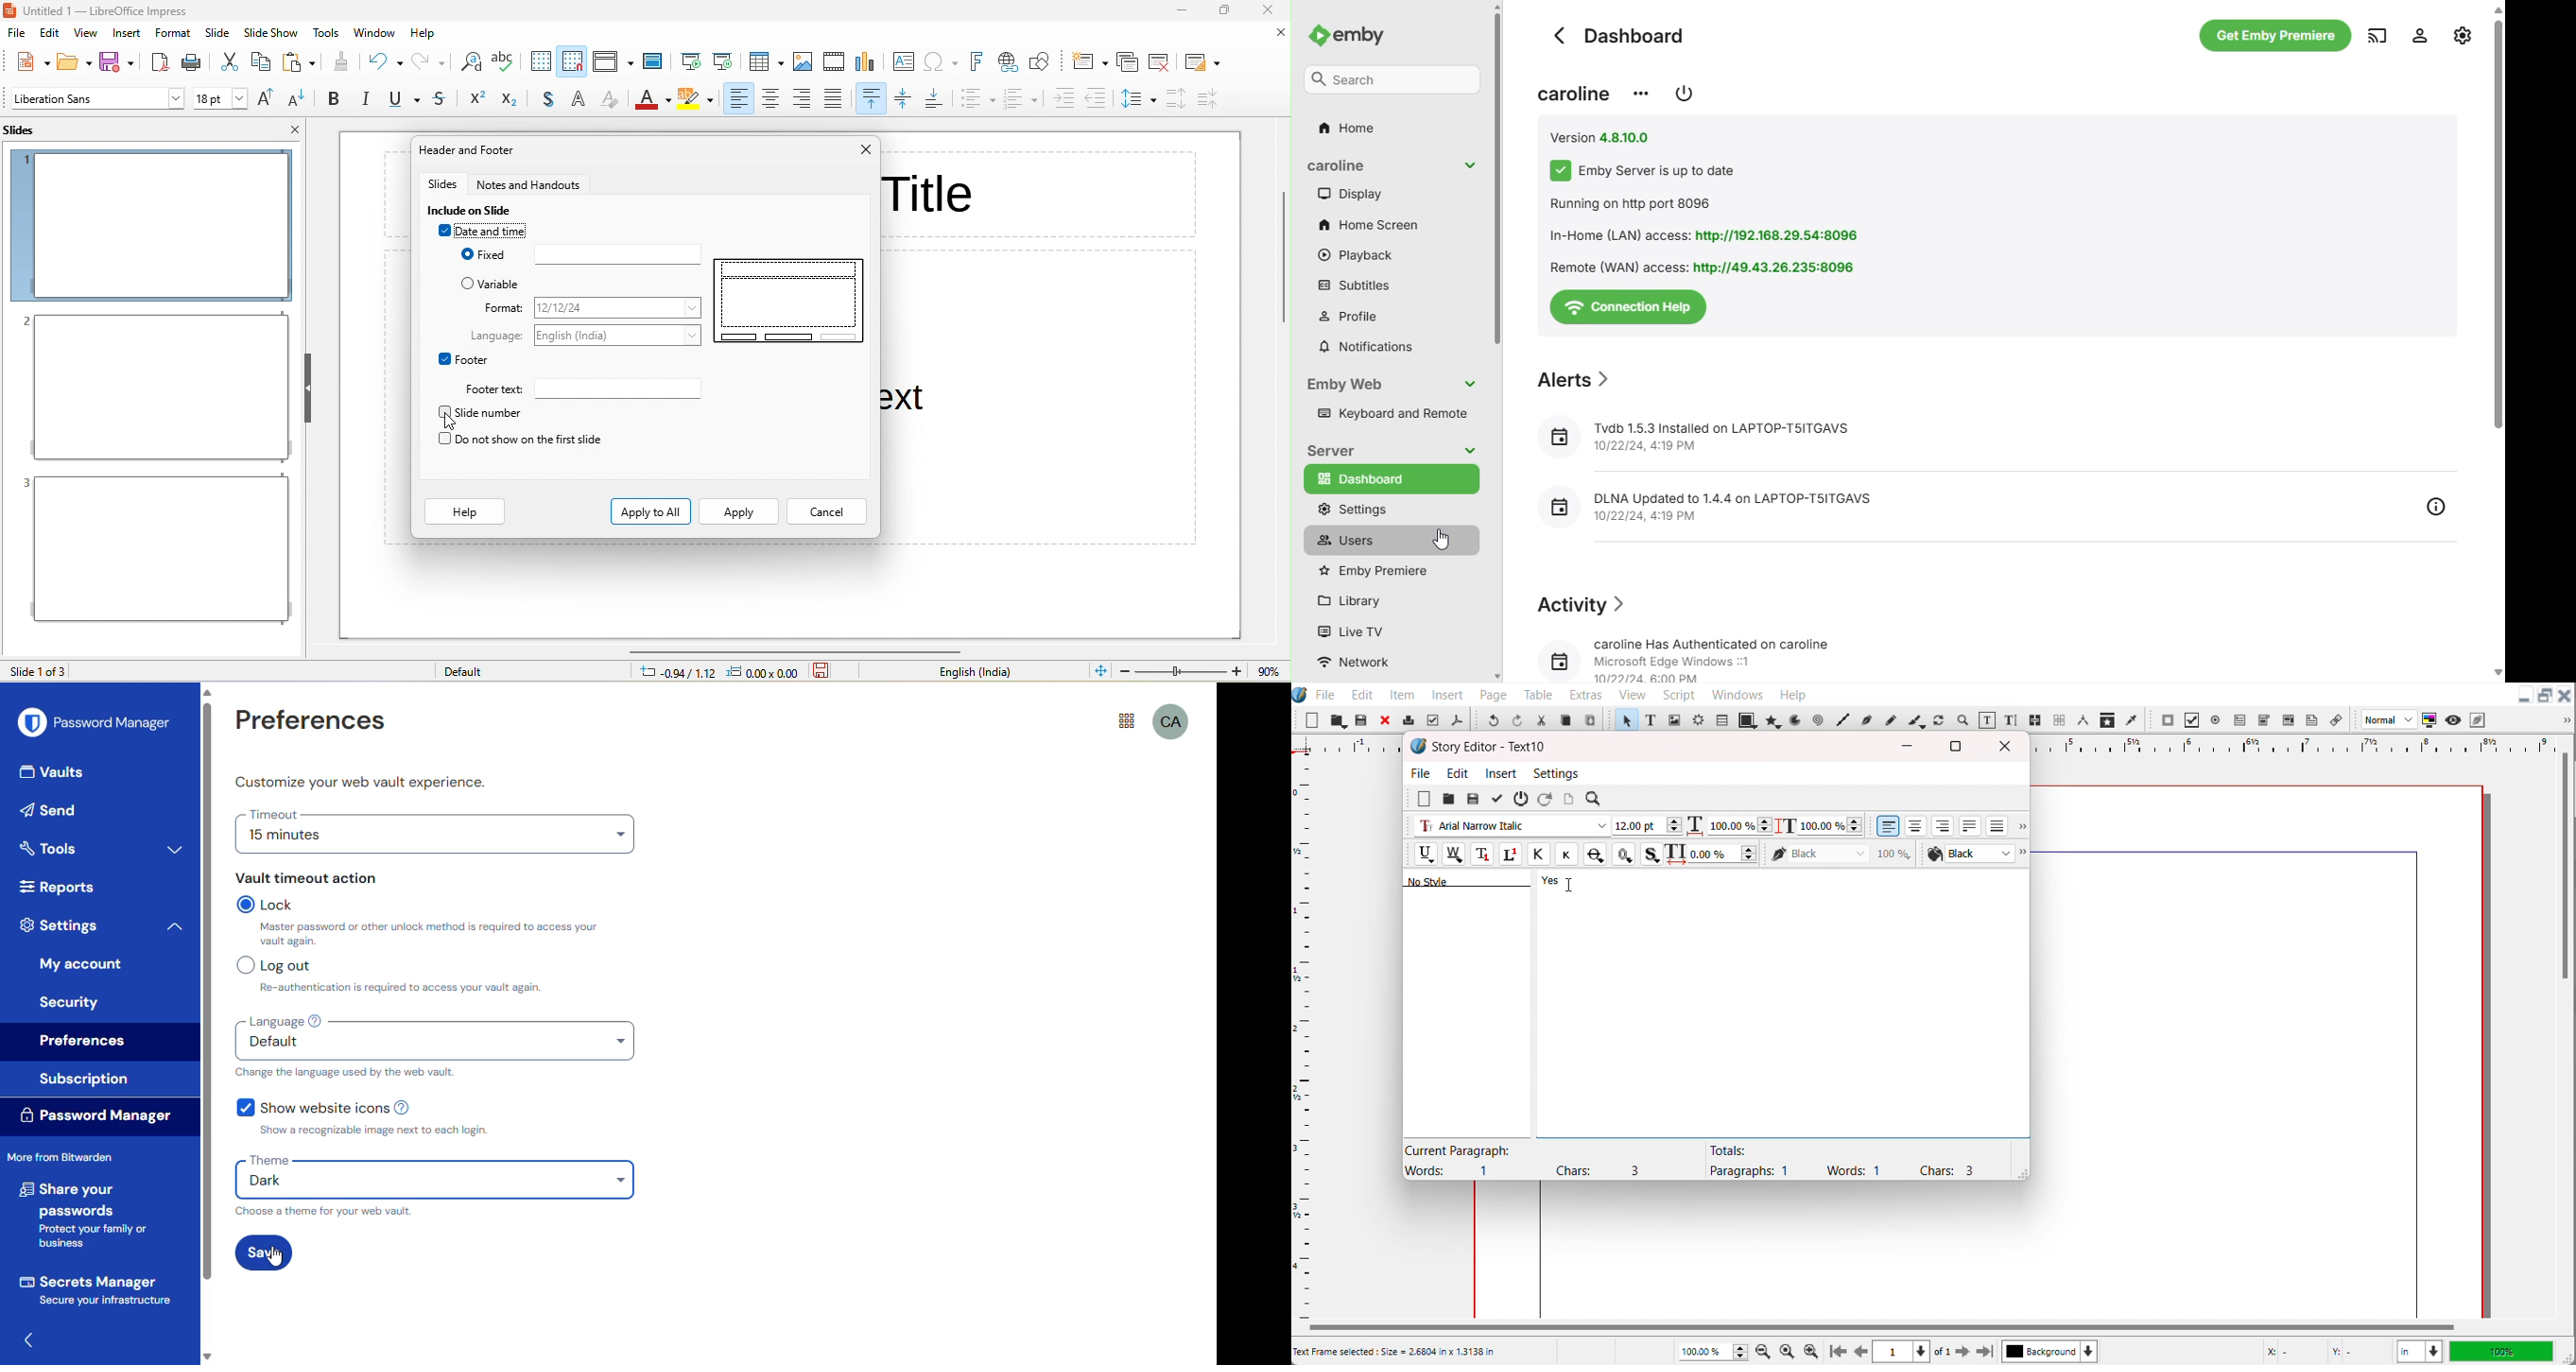  Describe the element at coordinates (315, 1021) in the screenshot. I see `learn more about localization` at that location.